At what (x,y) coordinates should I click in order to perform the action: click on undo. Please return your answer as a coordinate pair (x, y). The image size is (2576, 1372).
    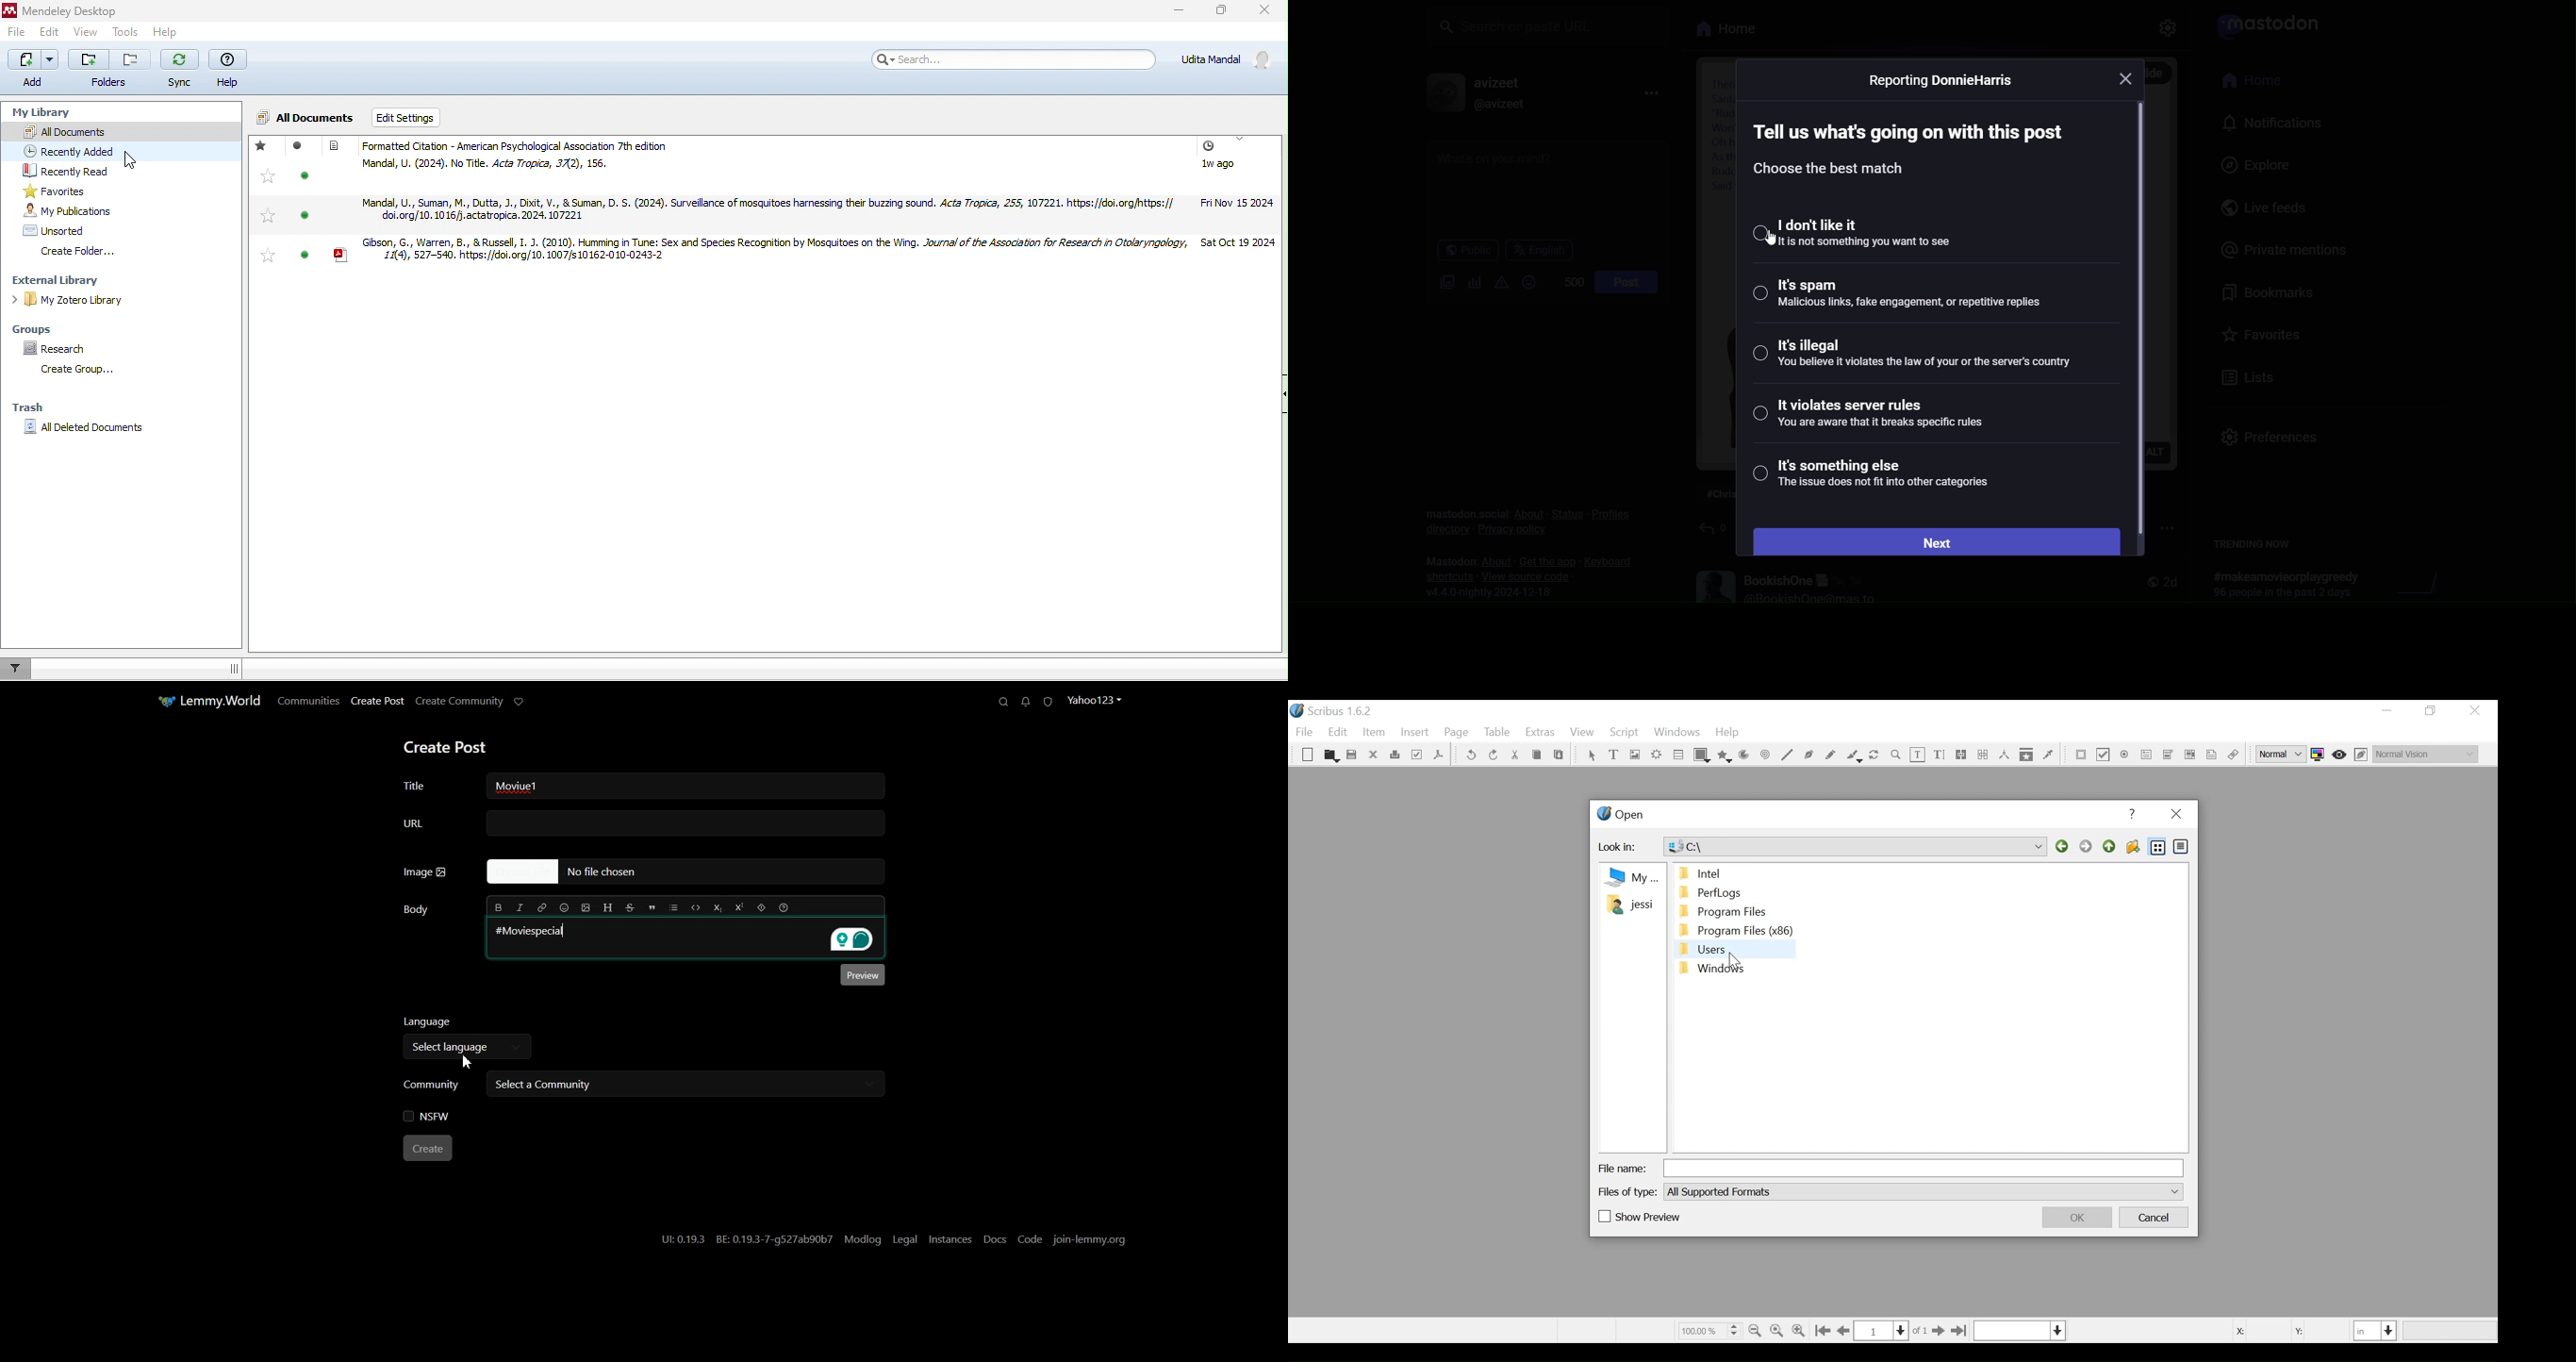
    Looking at the image, I should click on (1471, 755).